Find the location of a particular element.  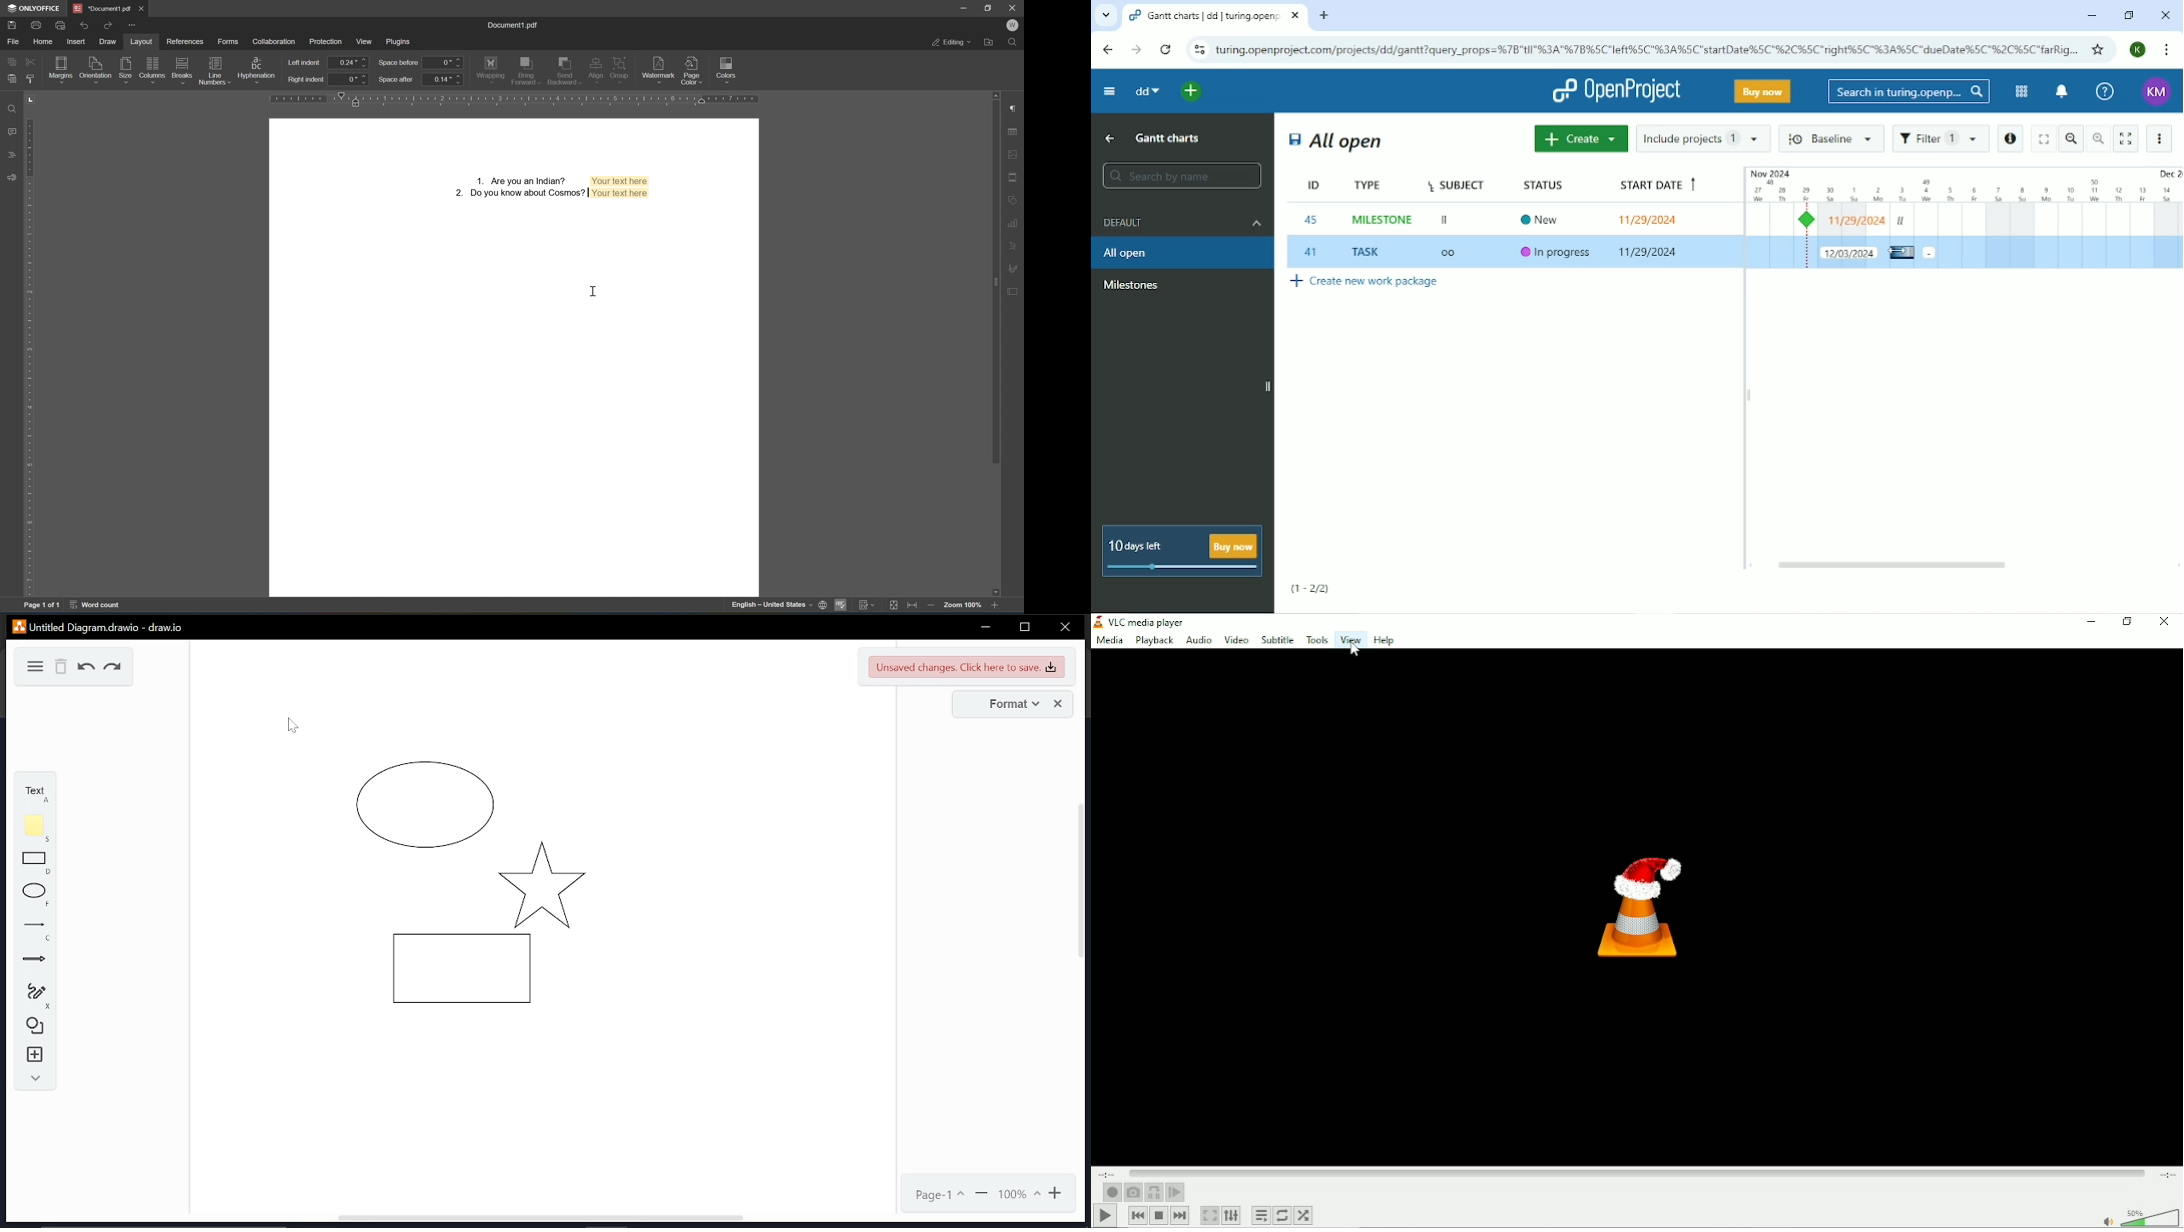

0.14 is located at coordinates (443, 80).